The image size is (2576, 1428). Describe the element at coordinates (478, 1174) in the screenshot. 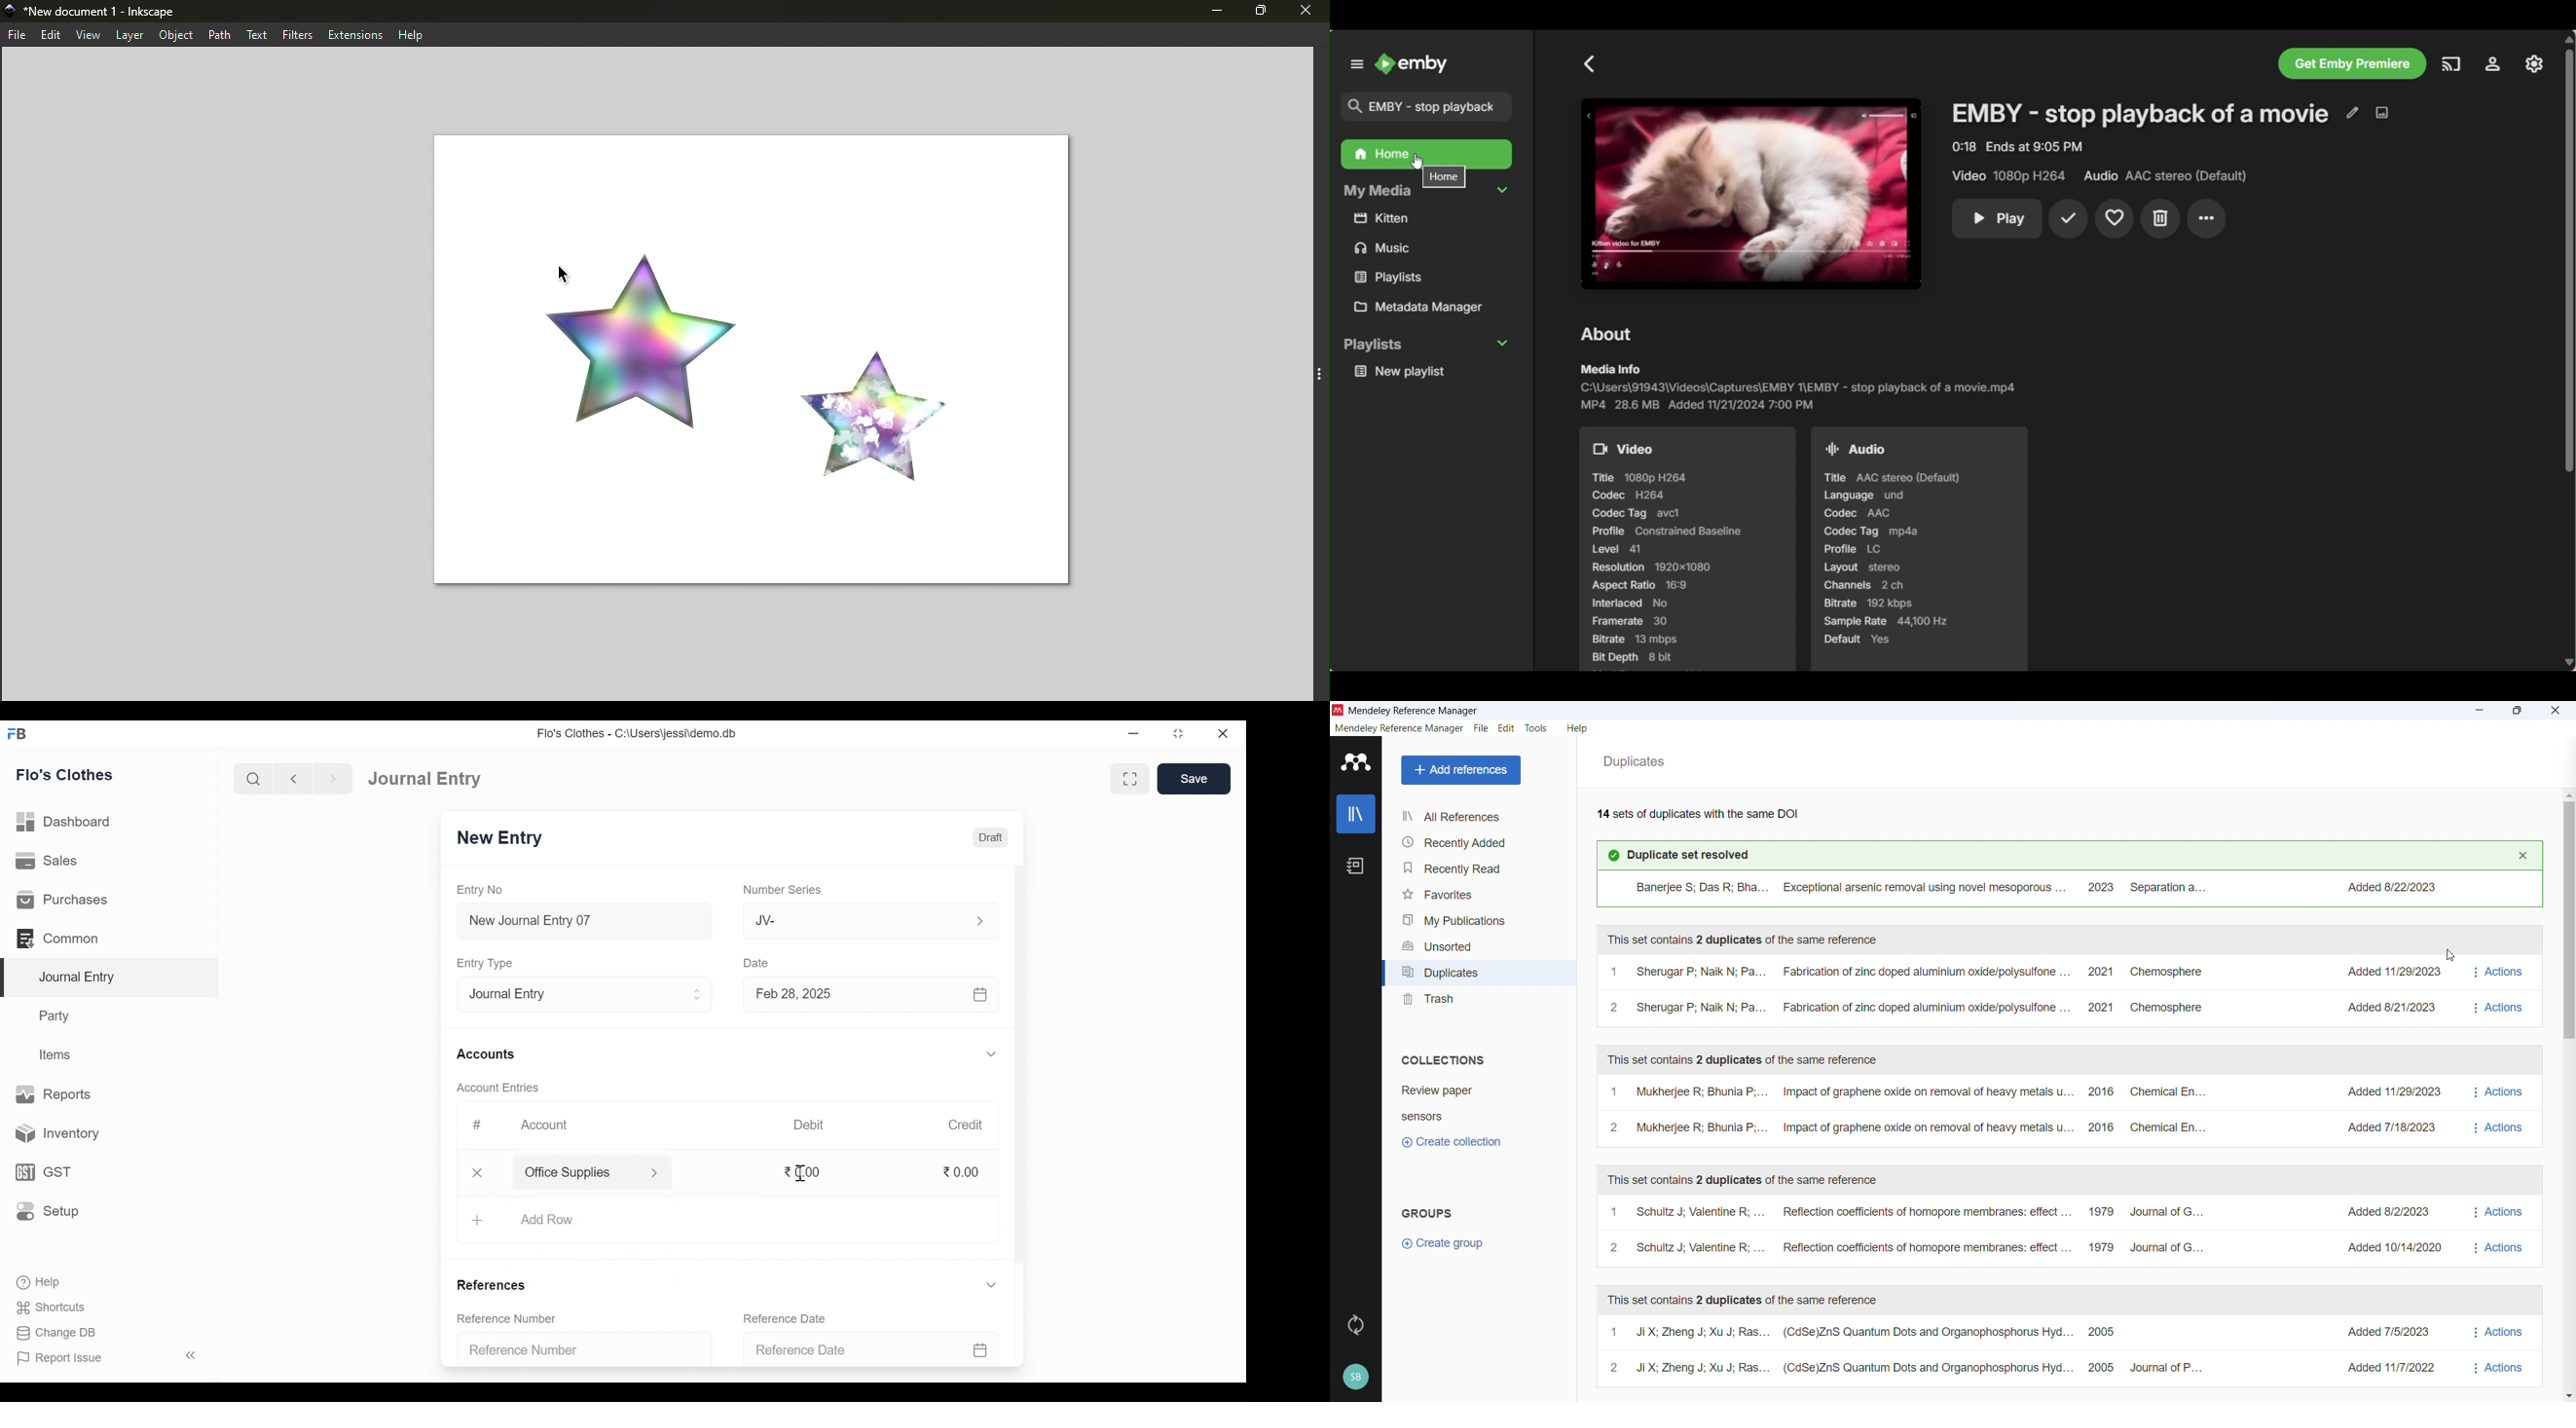

I see `Close` at that location.